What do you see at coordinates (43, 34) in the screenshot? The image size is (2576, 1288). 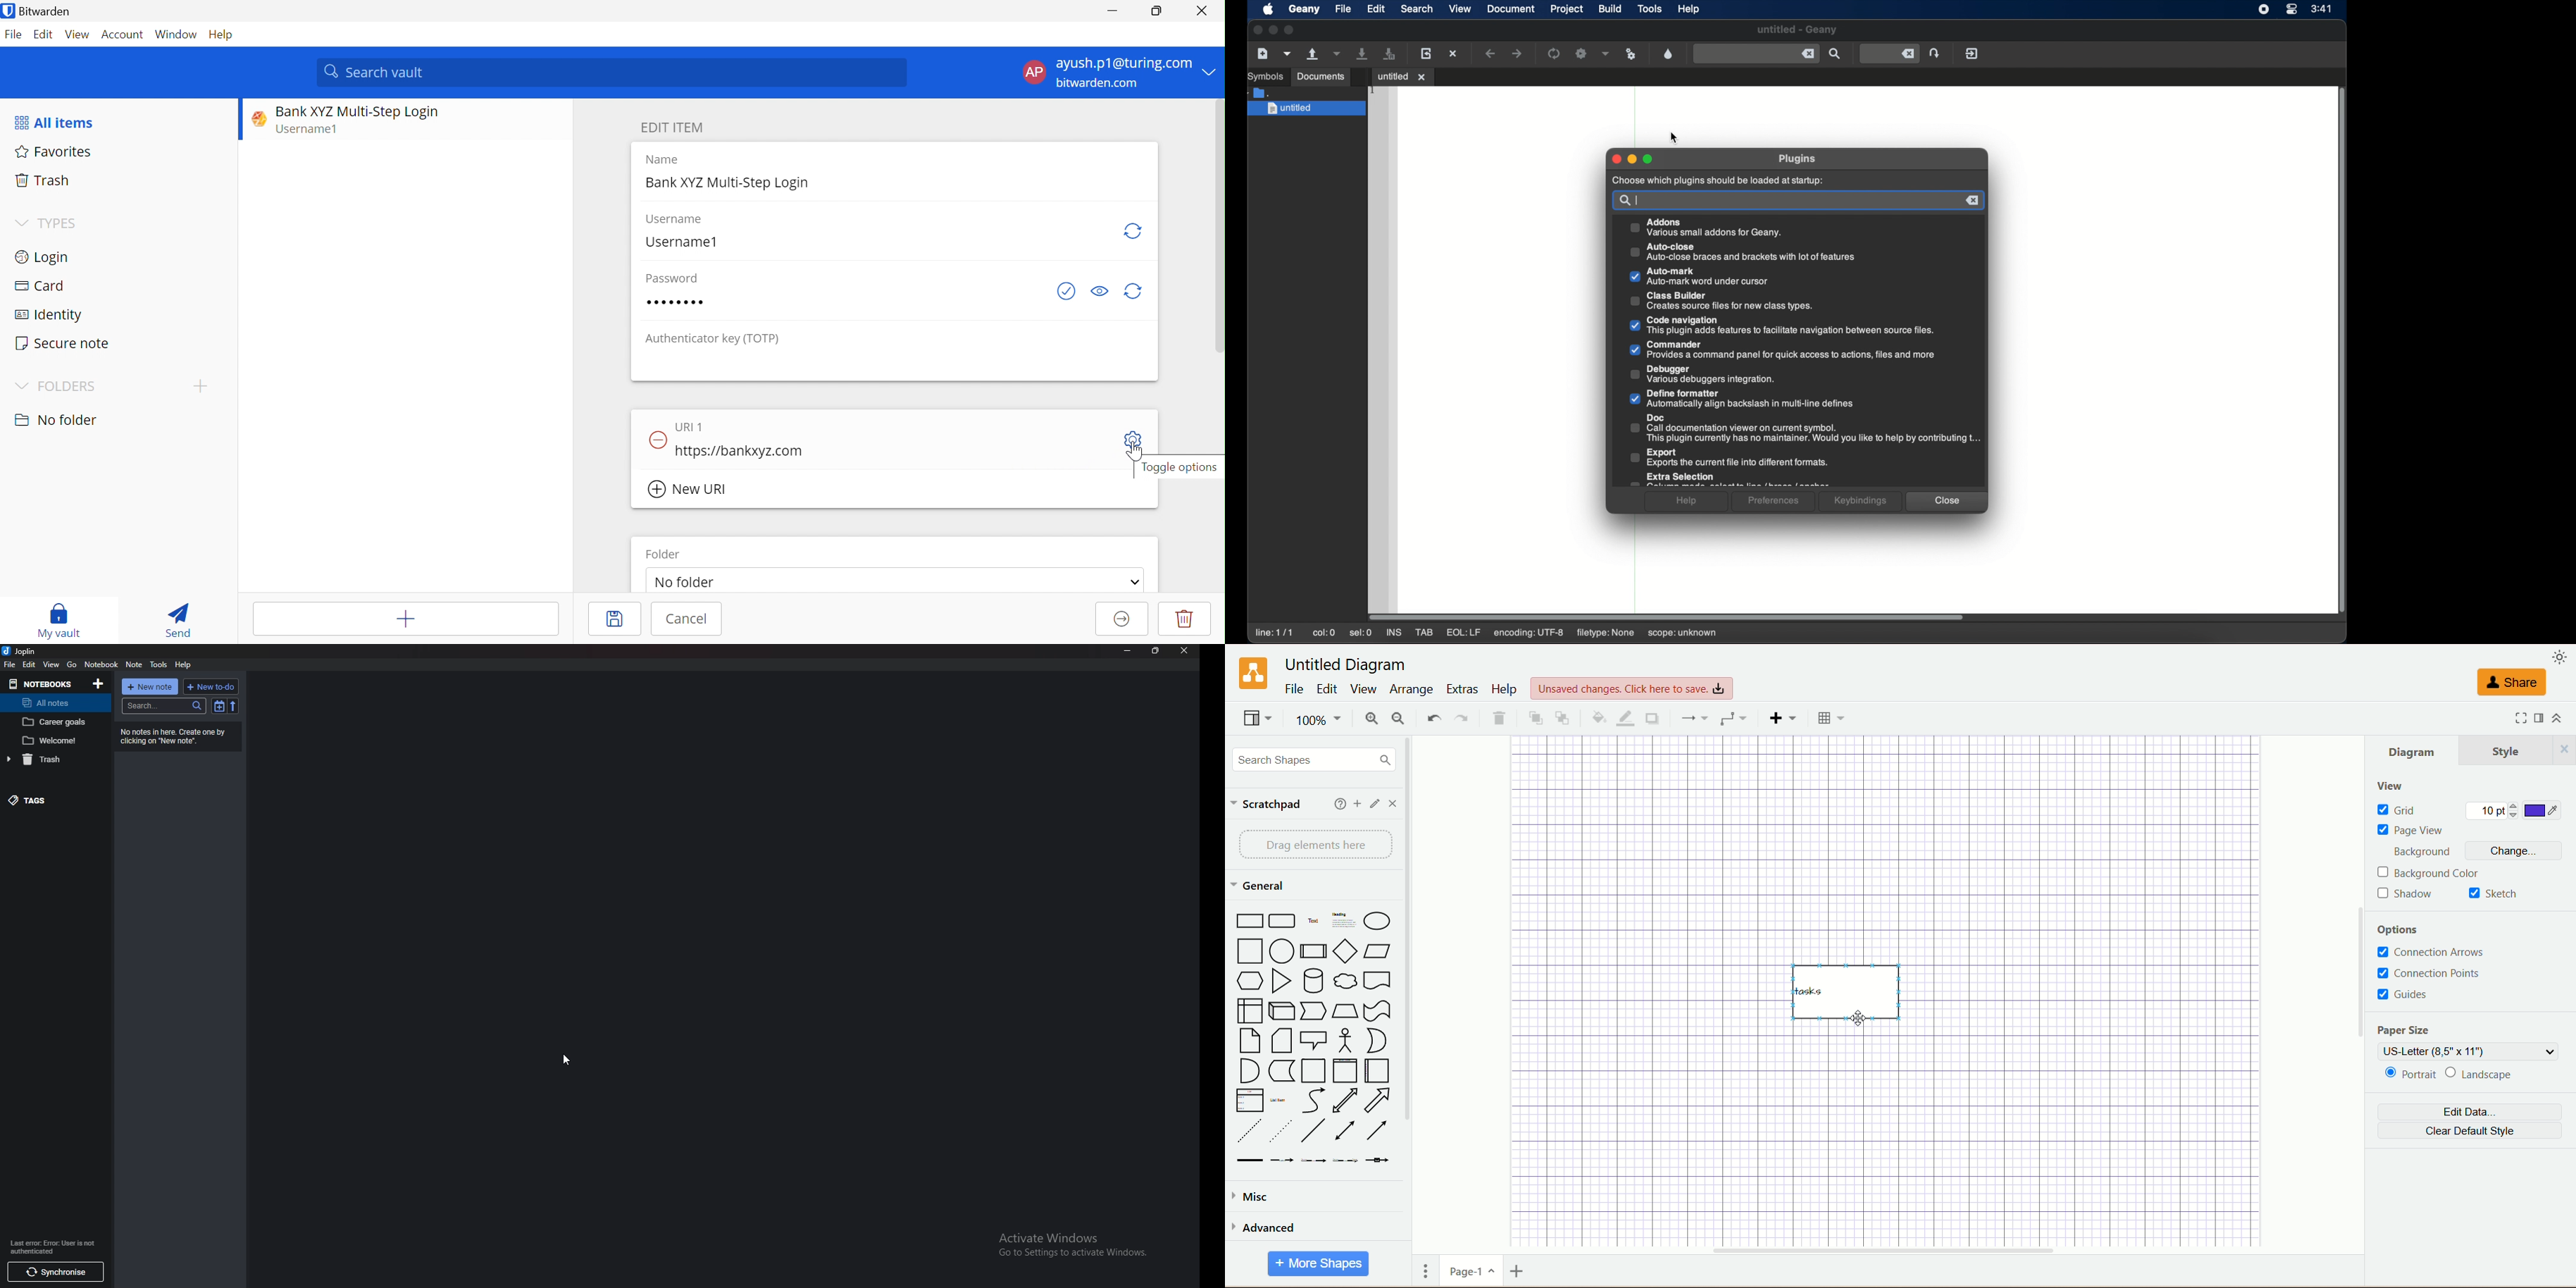 I see `Edit` at bounding box center [43, 34].